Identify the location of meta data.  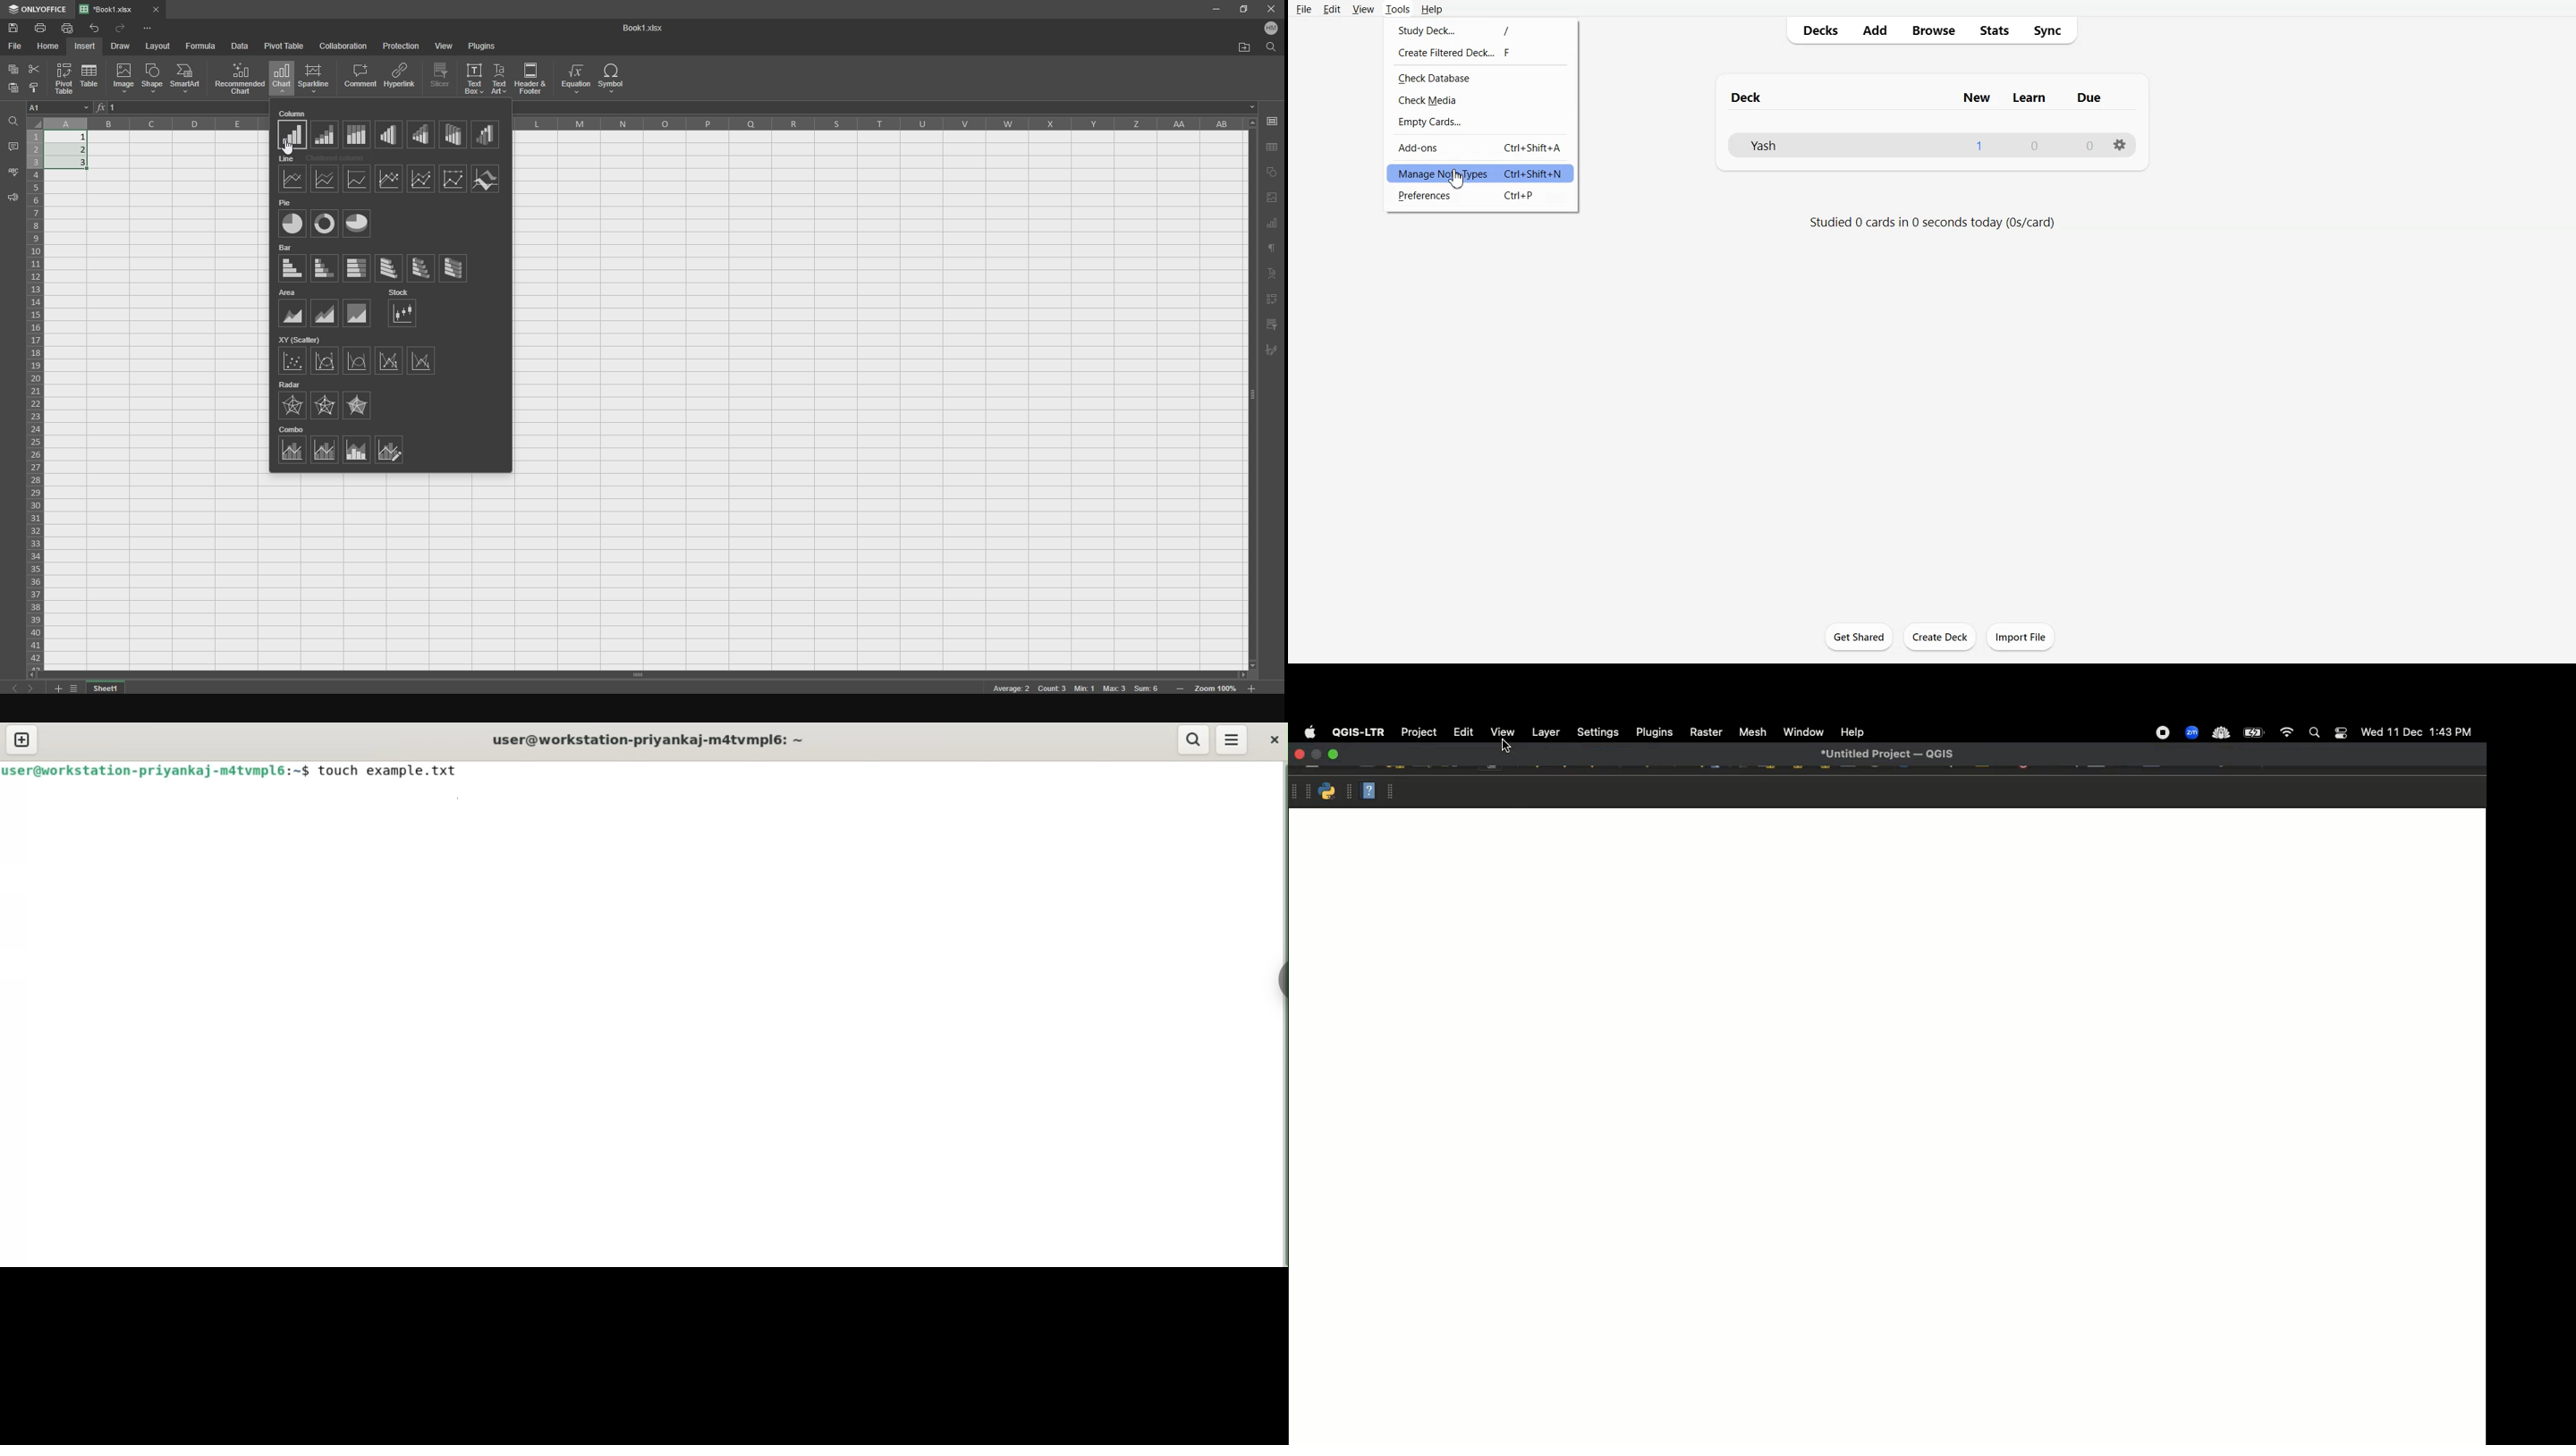
(1075, 690).